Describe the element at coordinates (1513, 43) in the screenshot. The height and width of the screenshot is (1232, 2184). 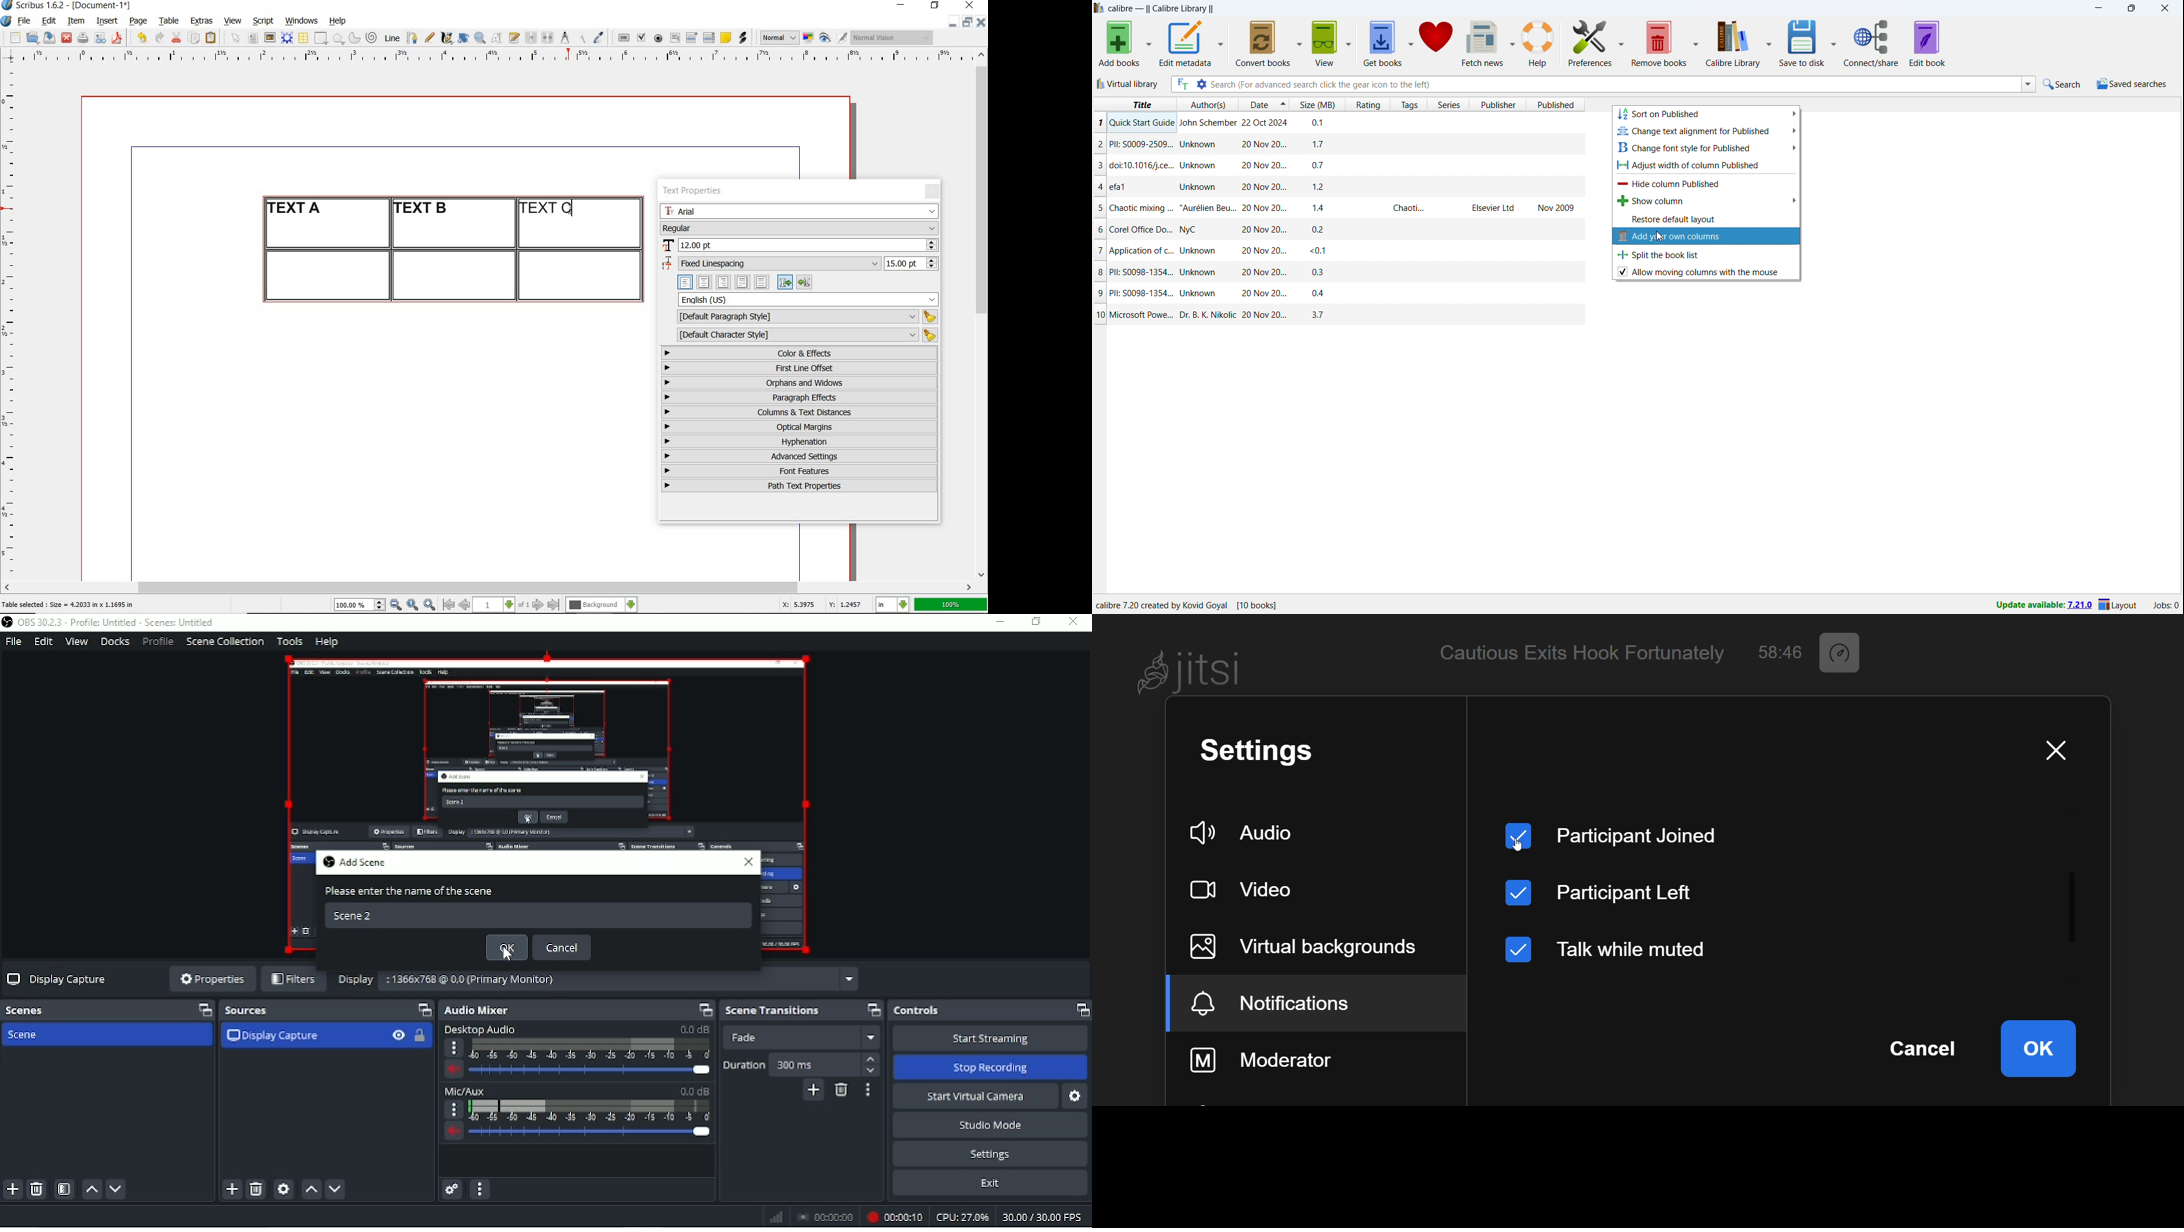
I see `fetch news options` at that location.